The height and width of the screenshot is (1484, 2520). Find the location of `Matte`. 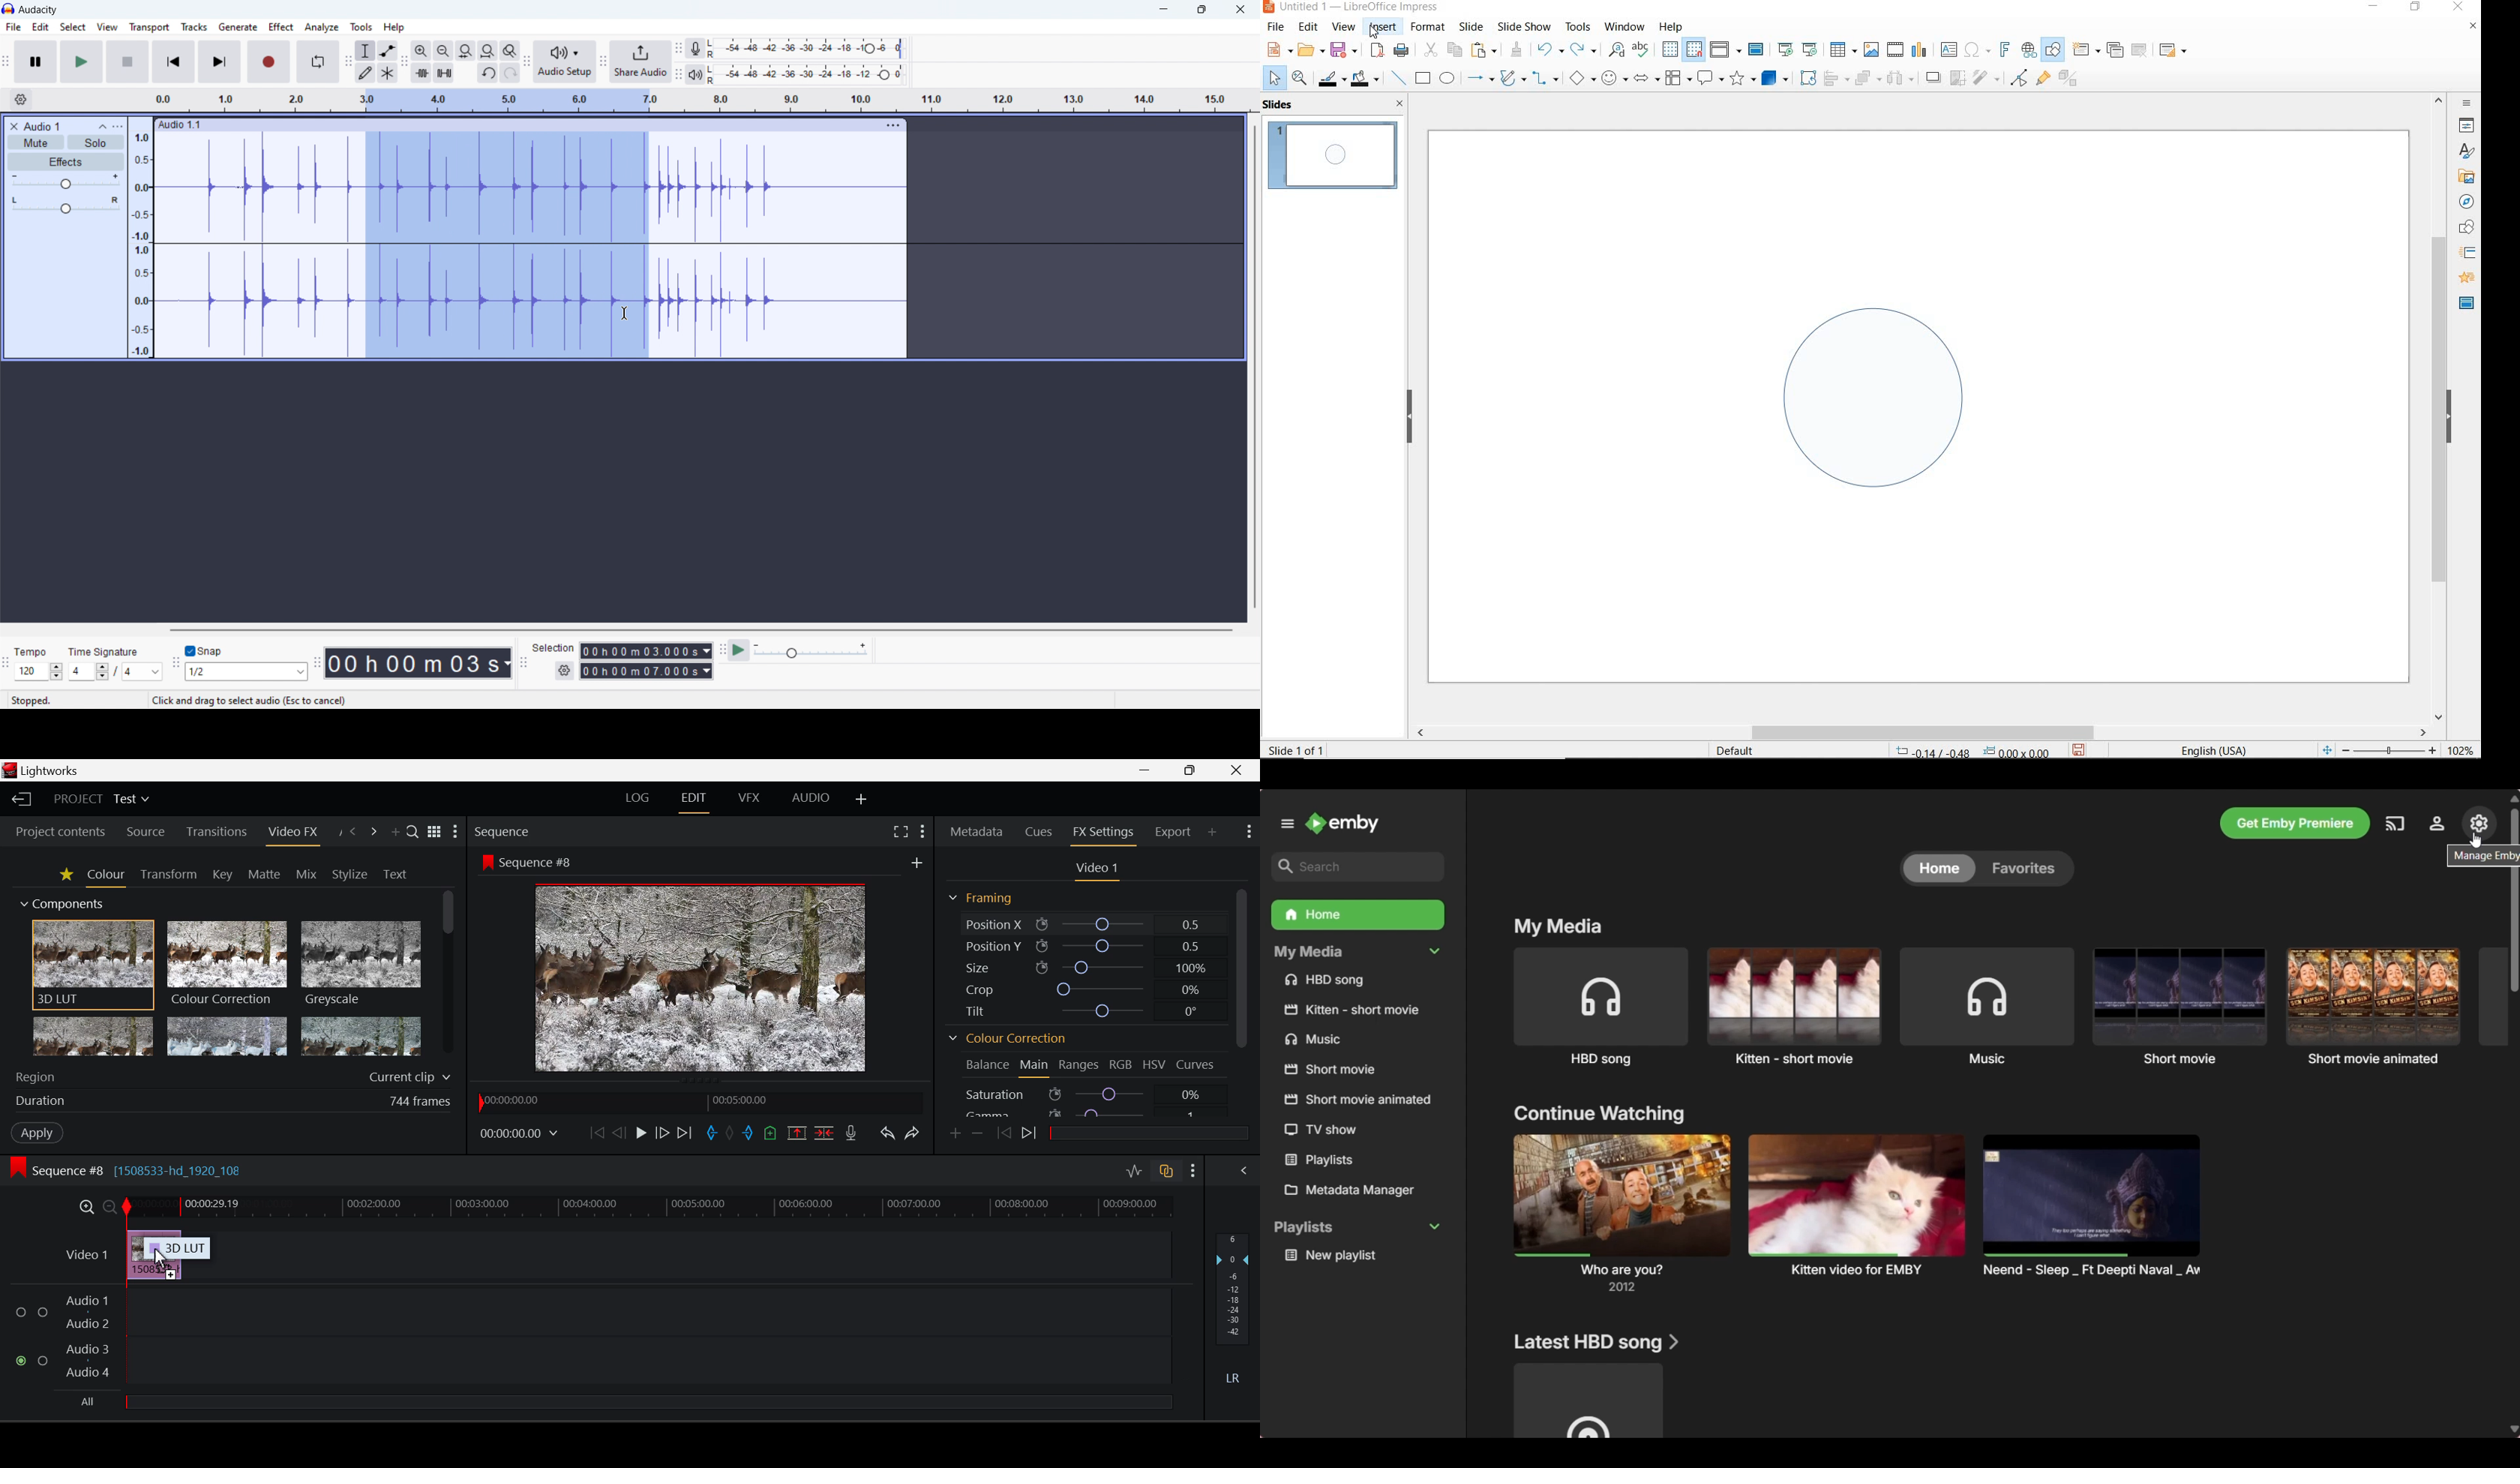

Matte is located at coordinates (261, 873).